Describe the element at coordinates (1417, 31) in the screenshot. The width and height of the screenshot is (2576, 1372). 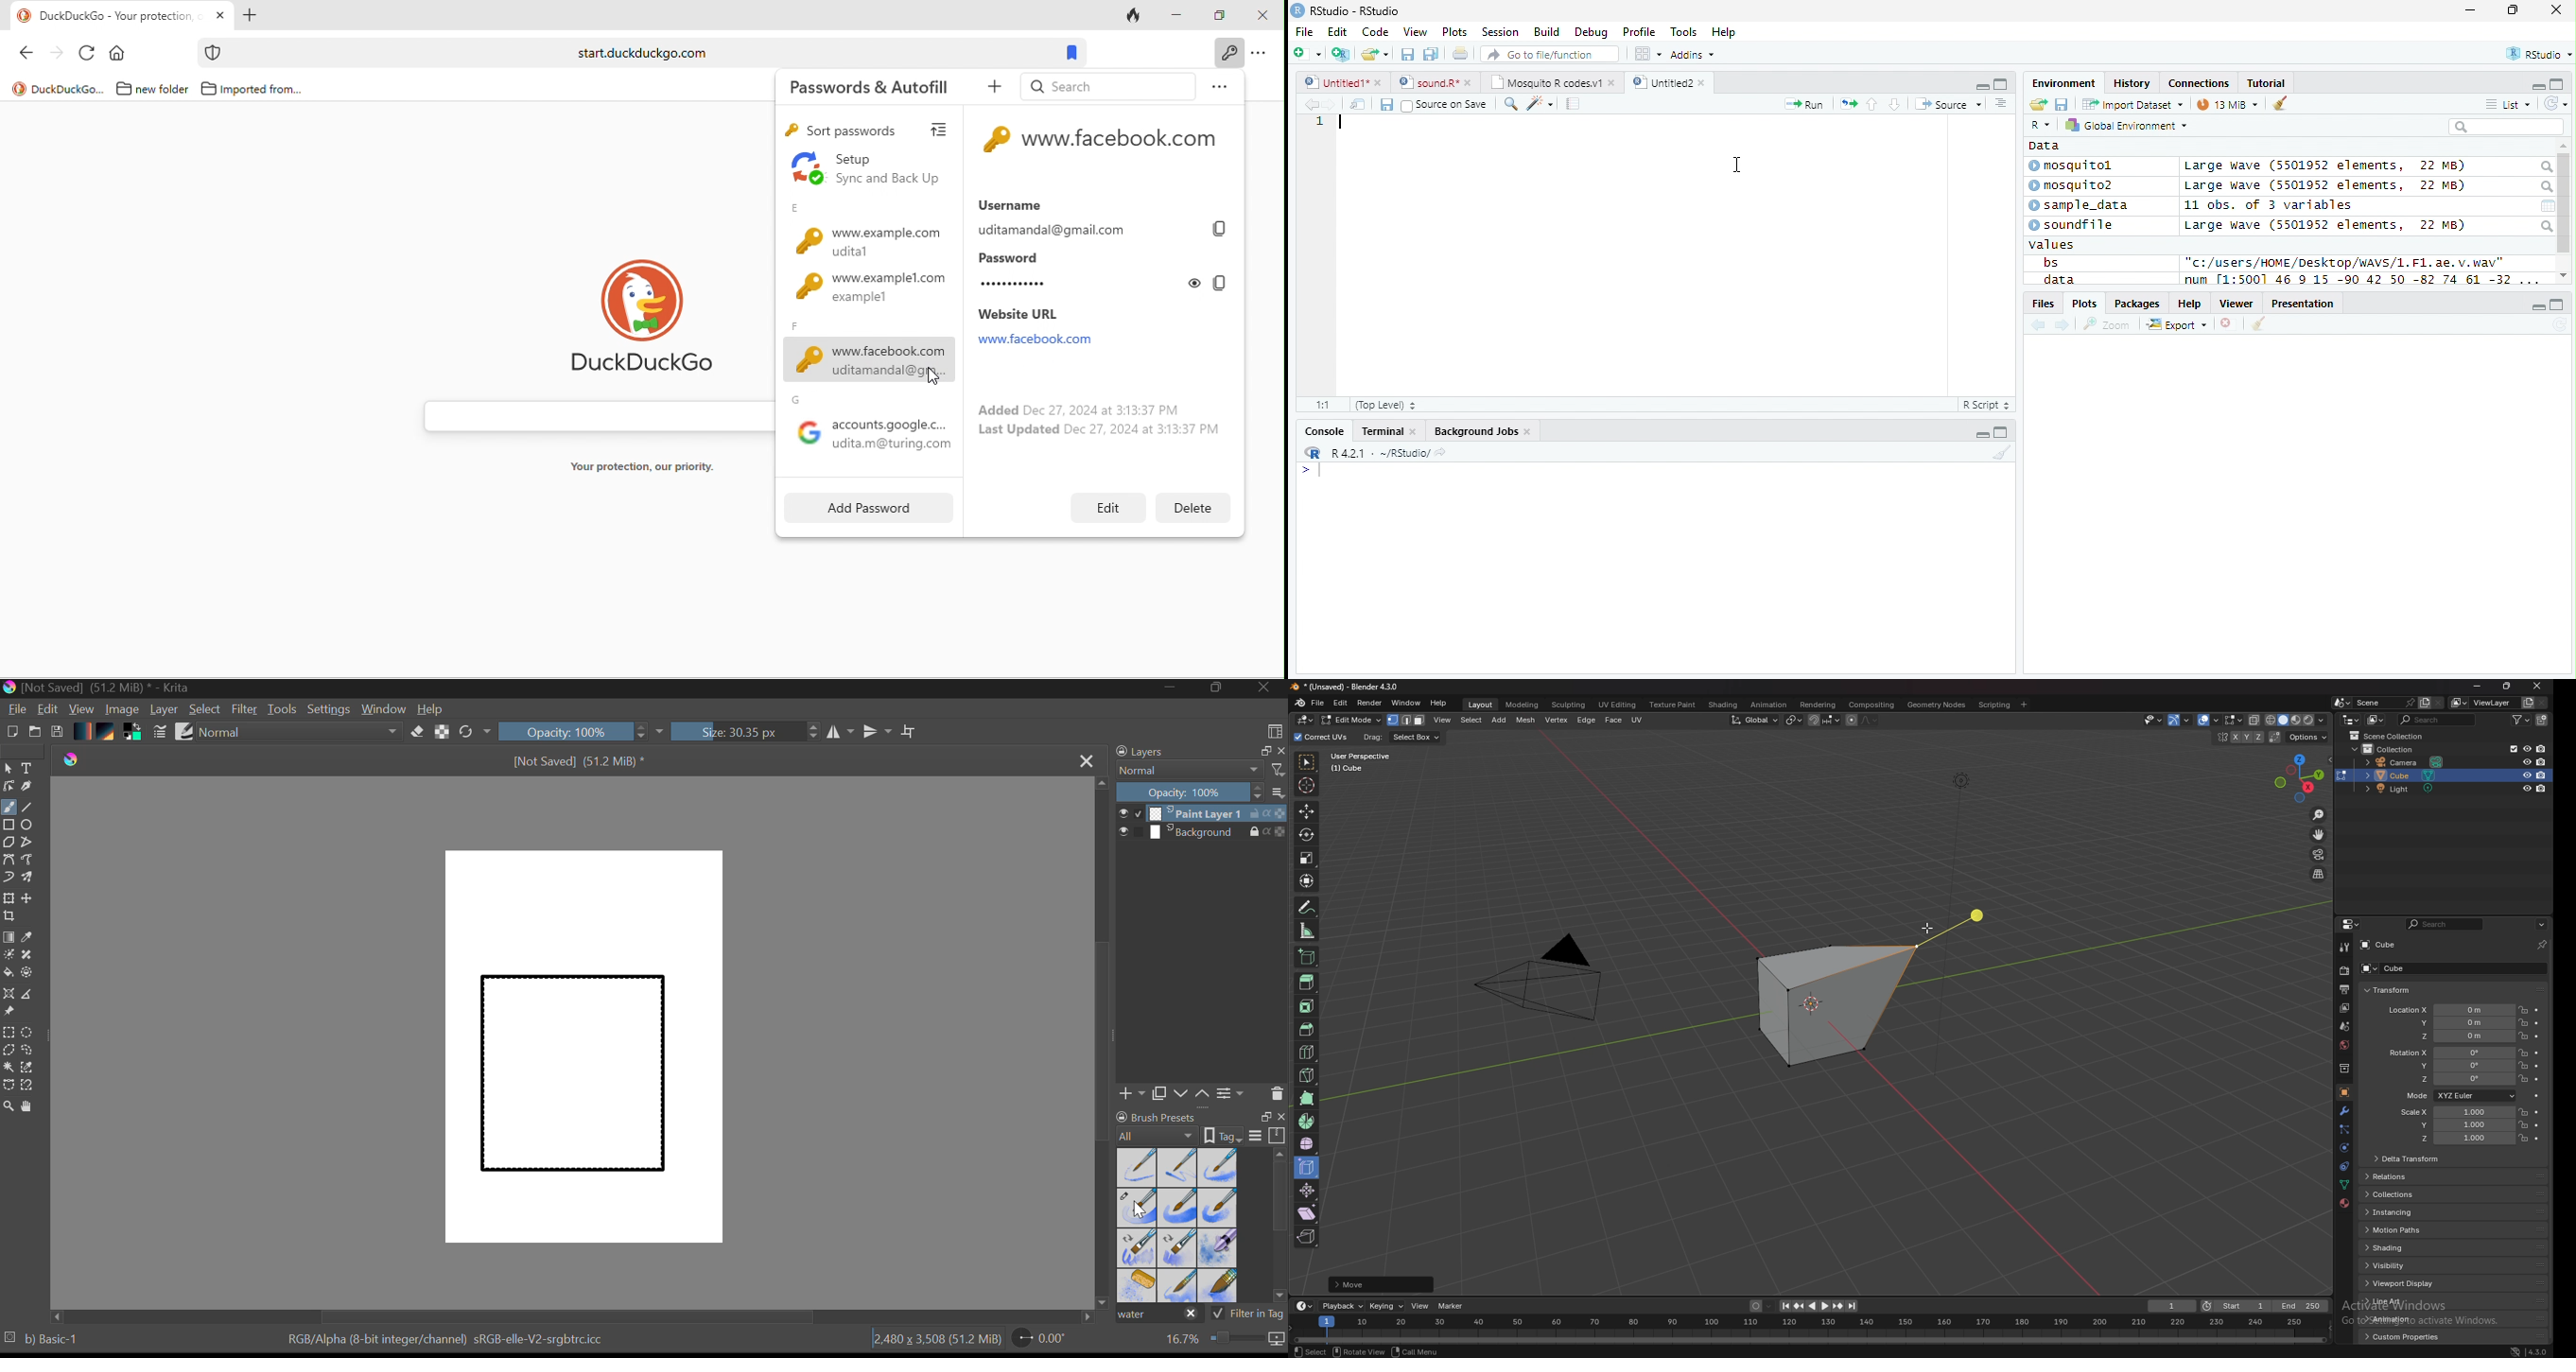
I see `View` at that location.